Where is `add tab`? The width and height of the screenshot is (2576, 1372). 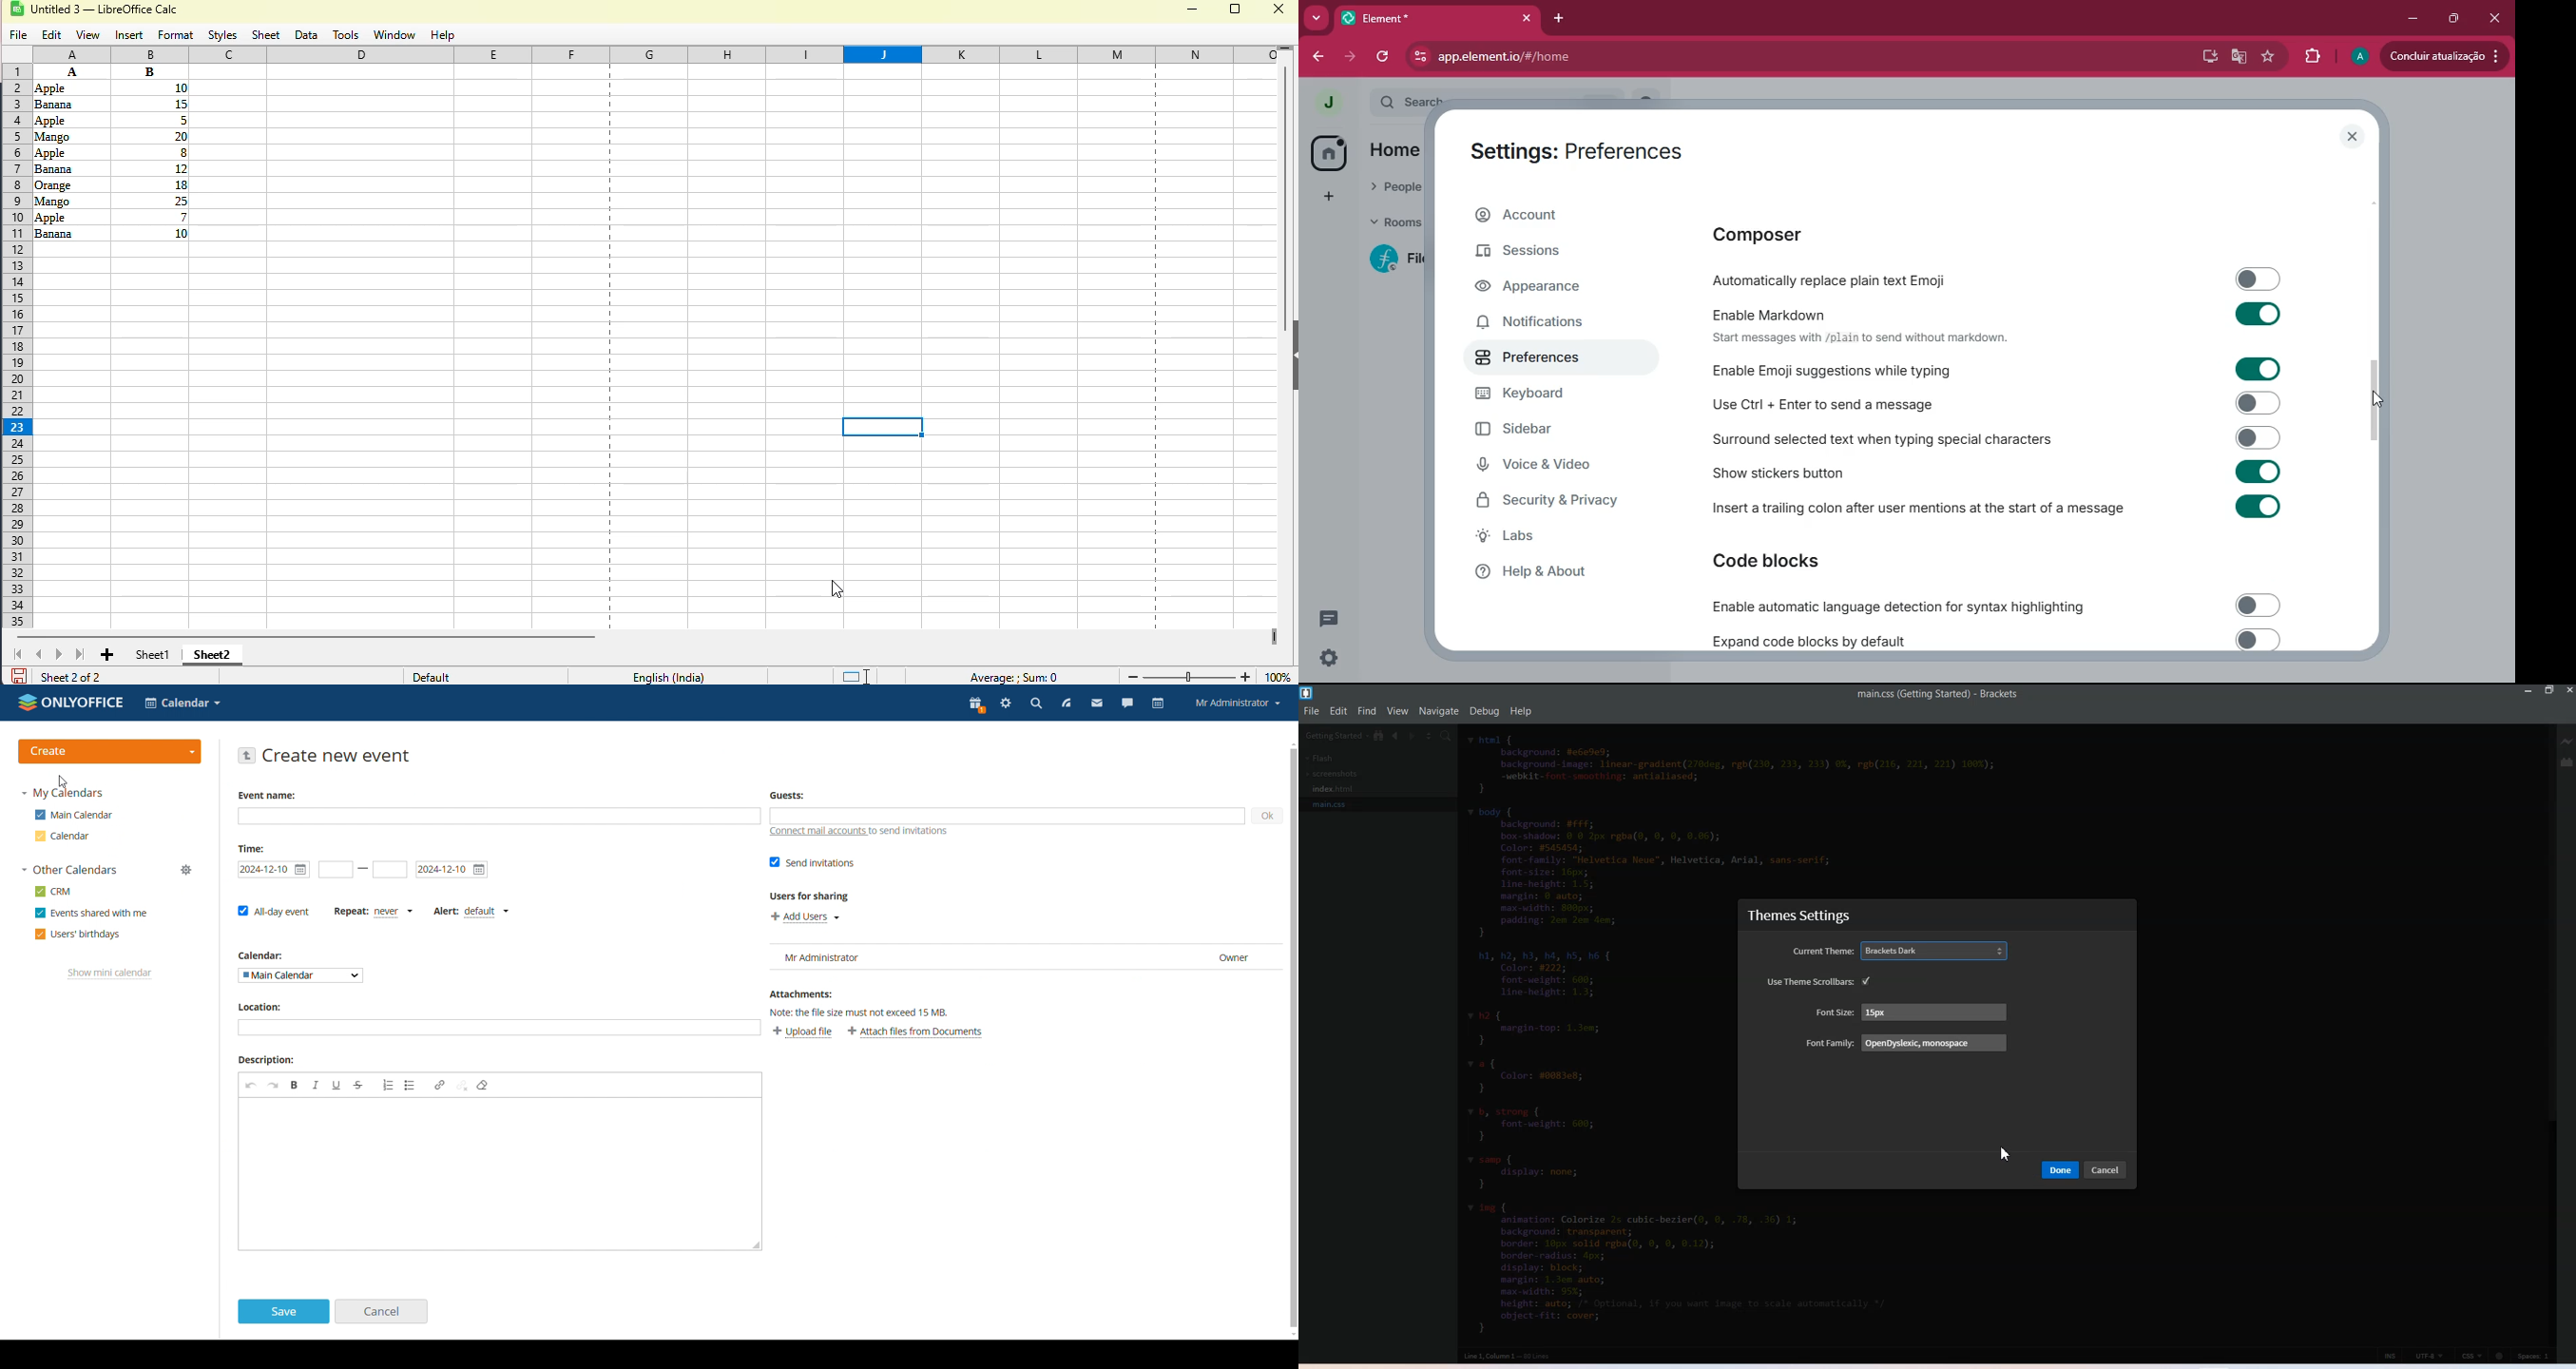
add tab is located at coordinates (1562, 19).